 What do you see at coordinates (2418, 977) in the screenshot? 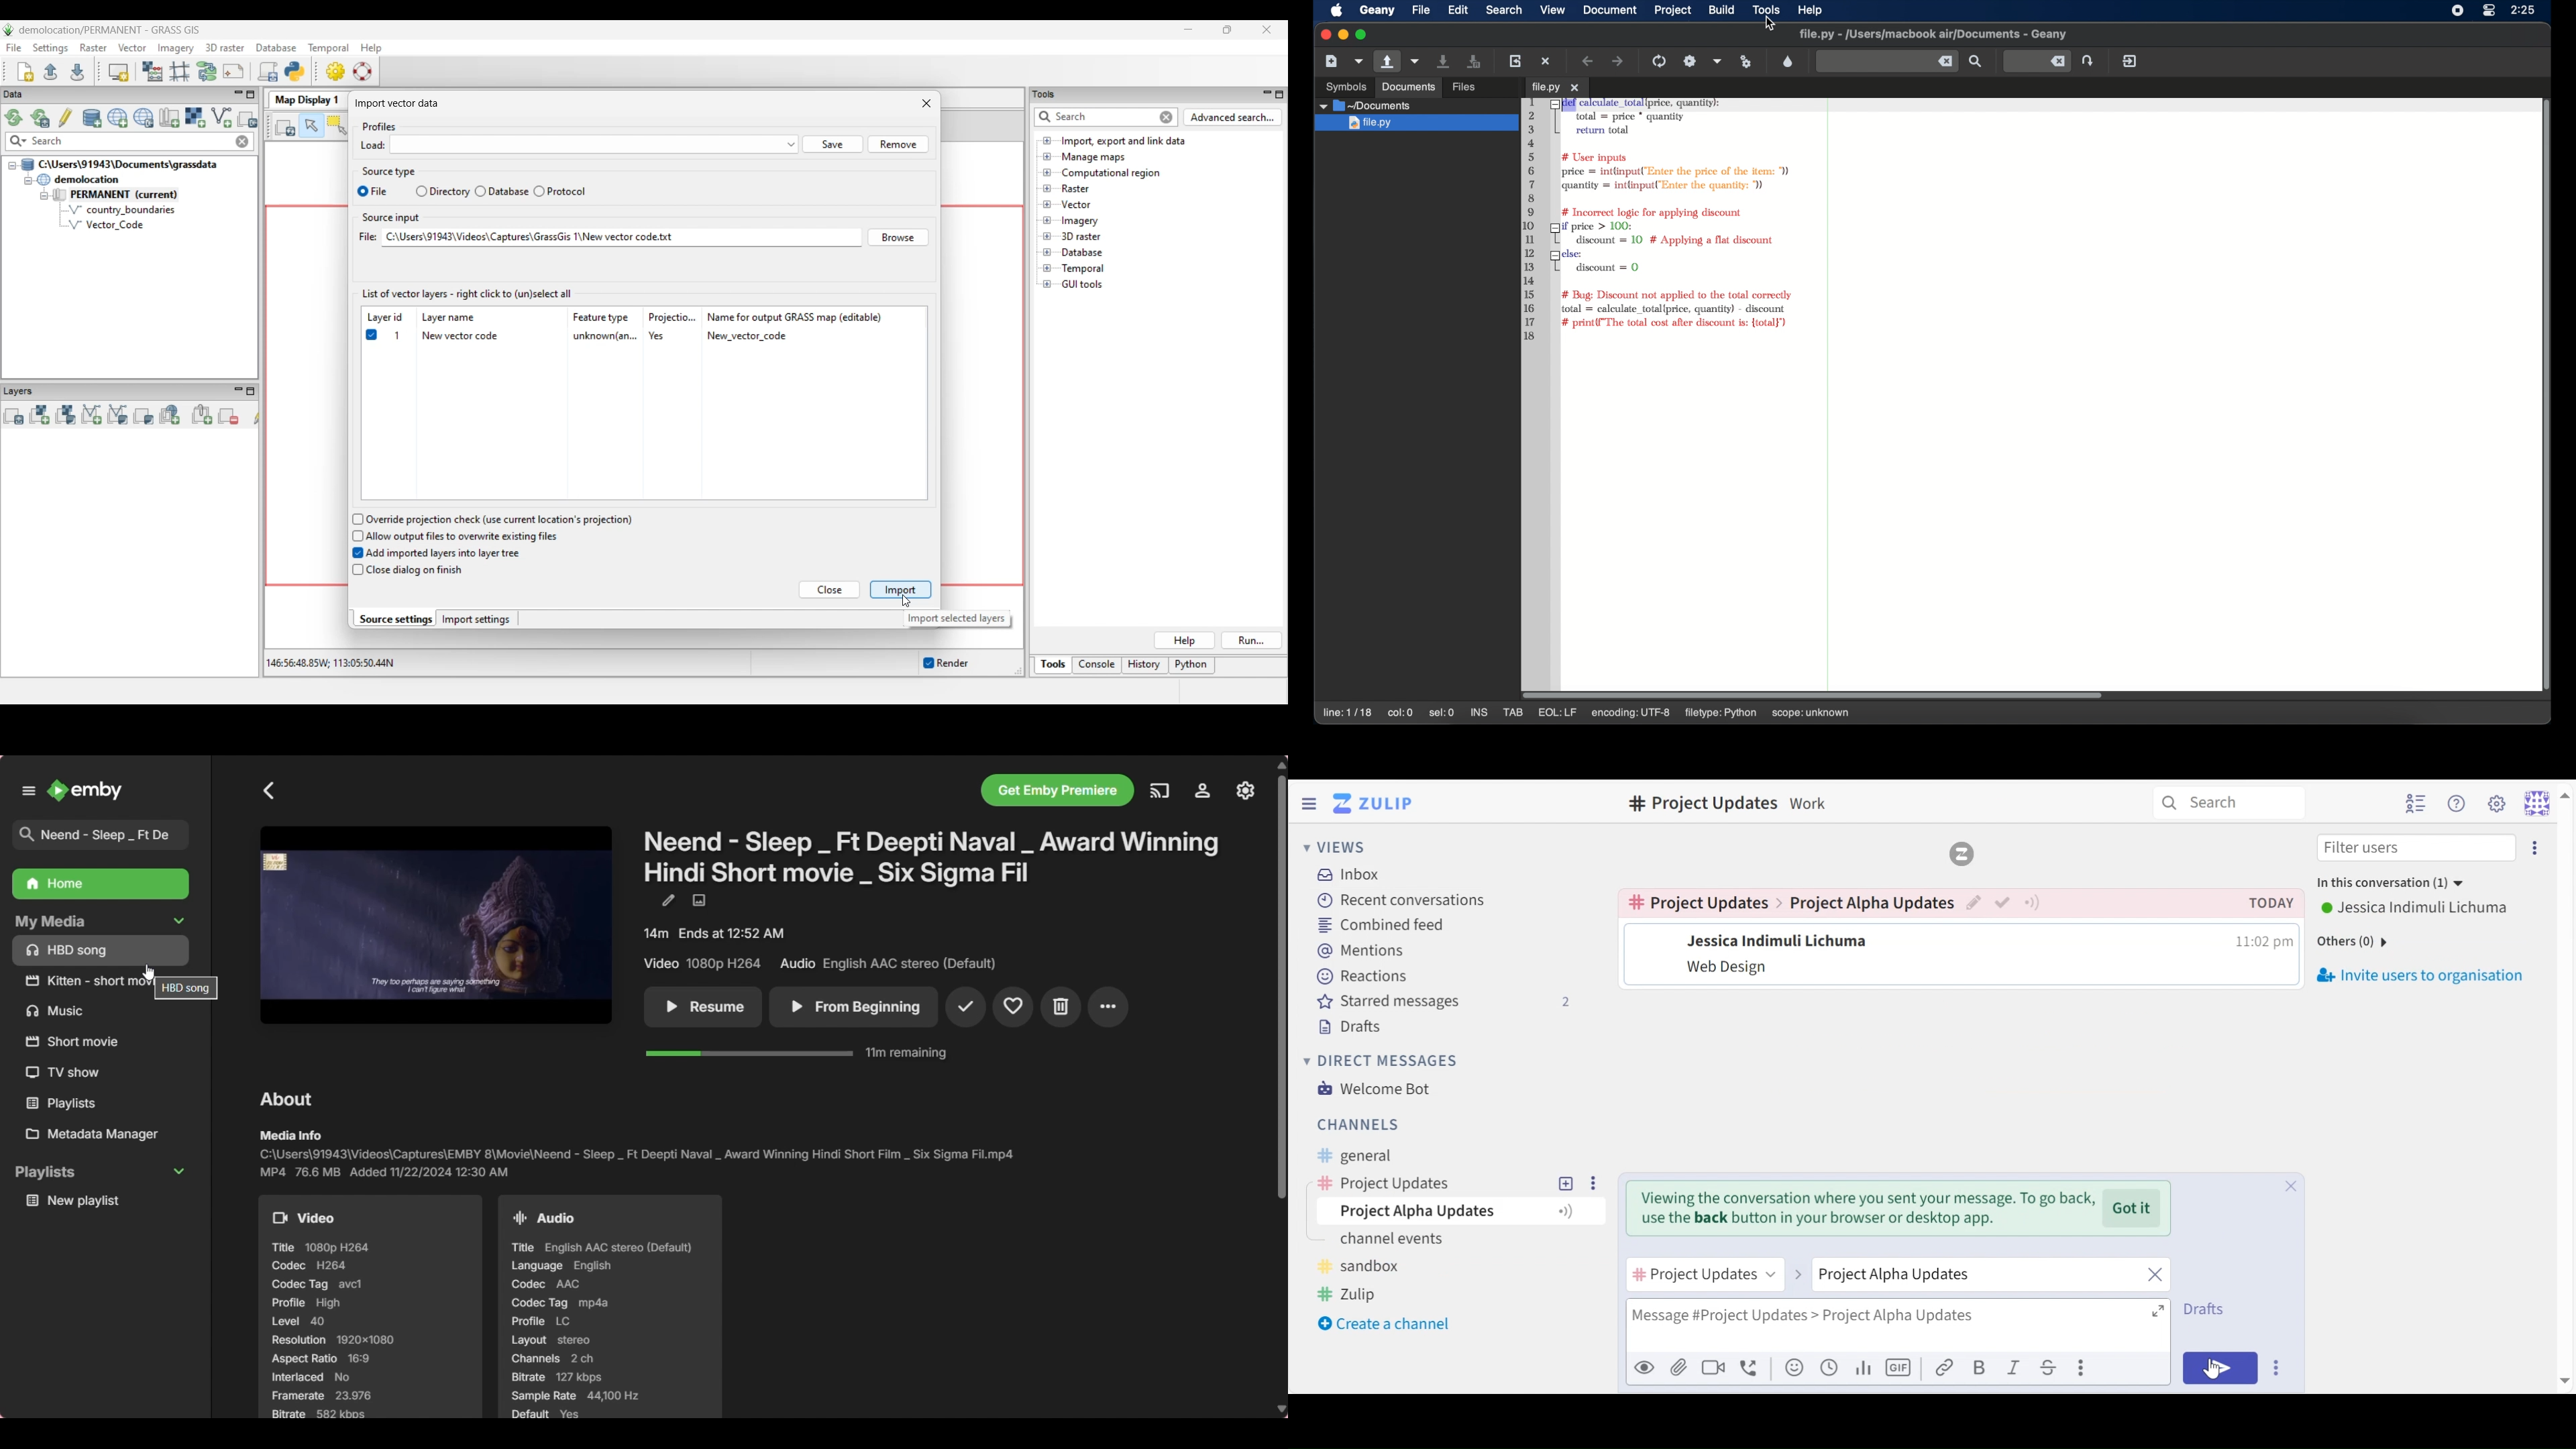
I see `Invite users to organisation` at bounding box center [2418, 977].